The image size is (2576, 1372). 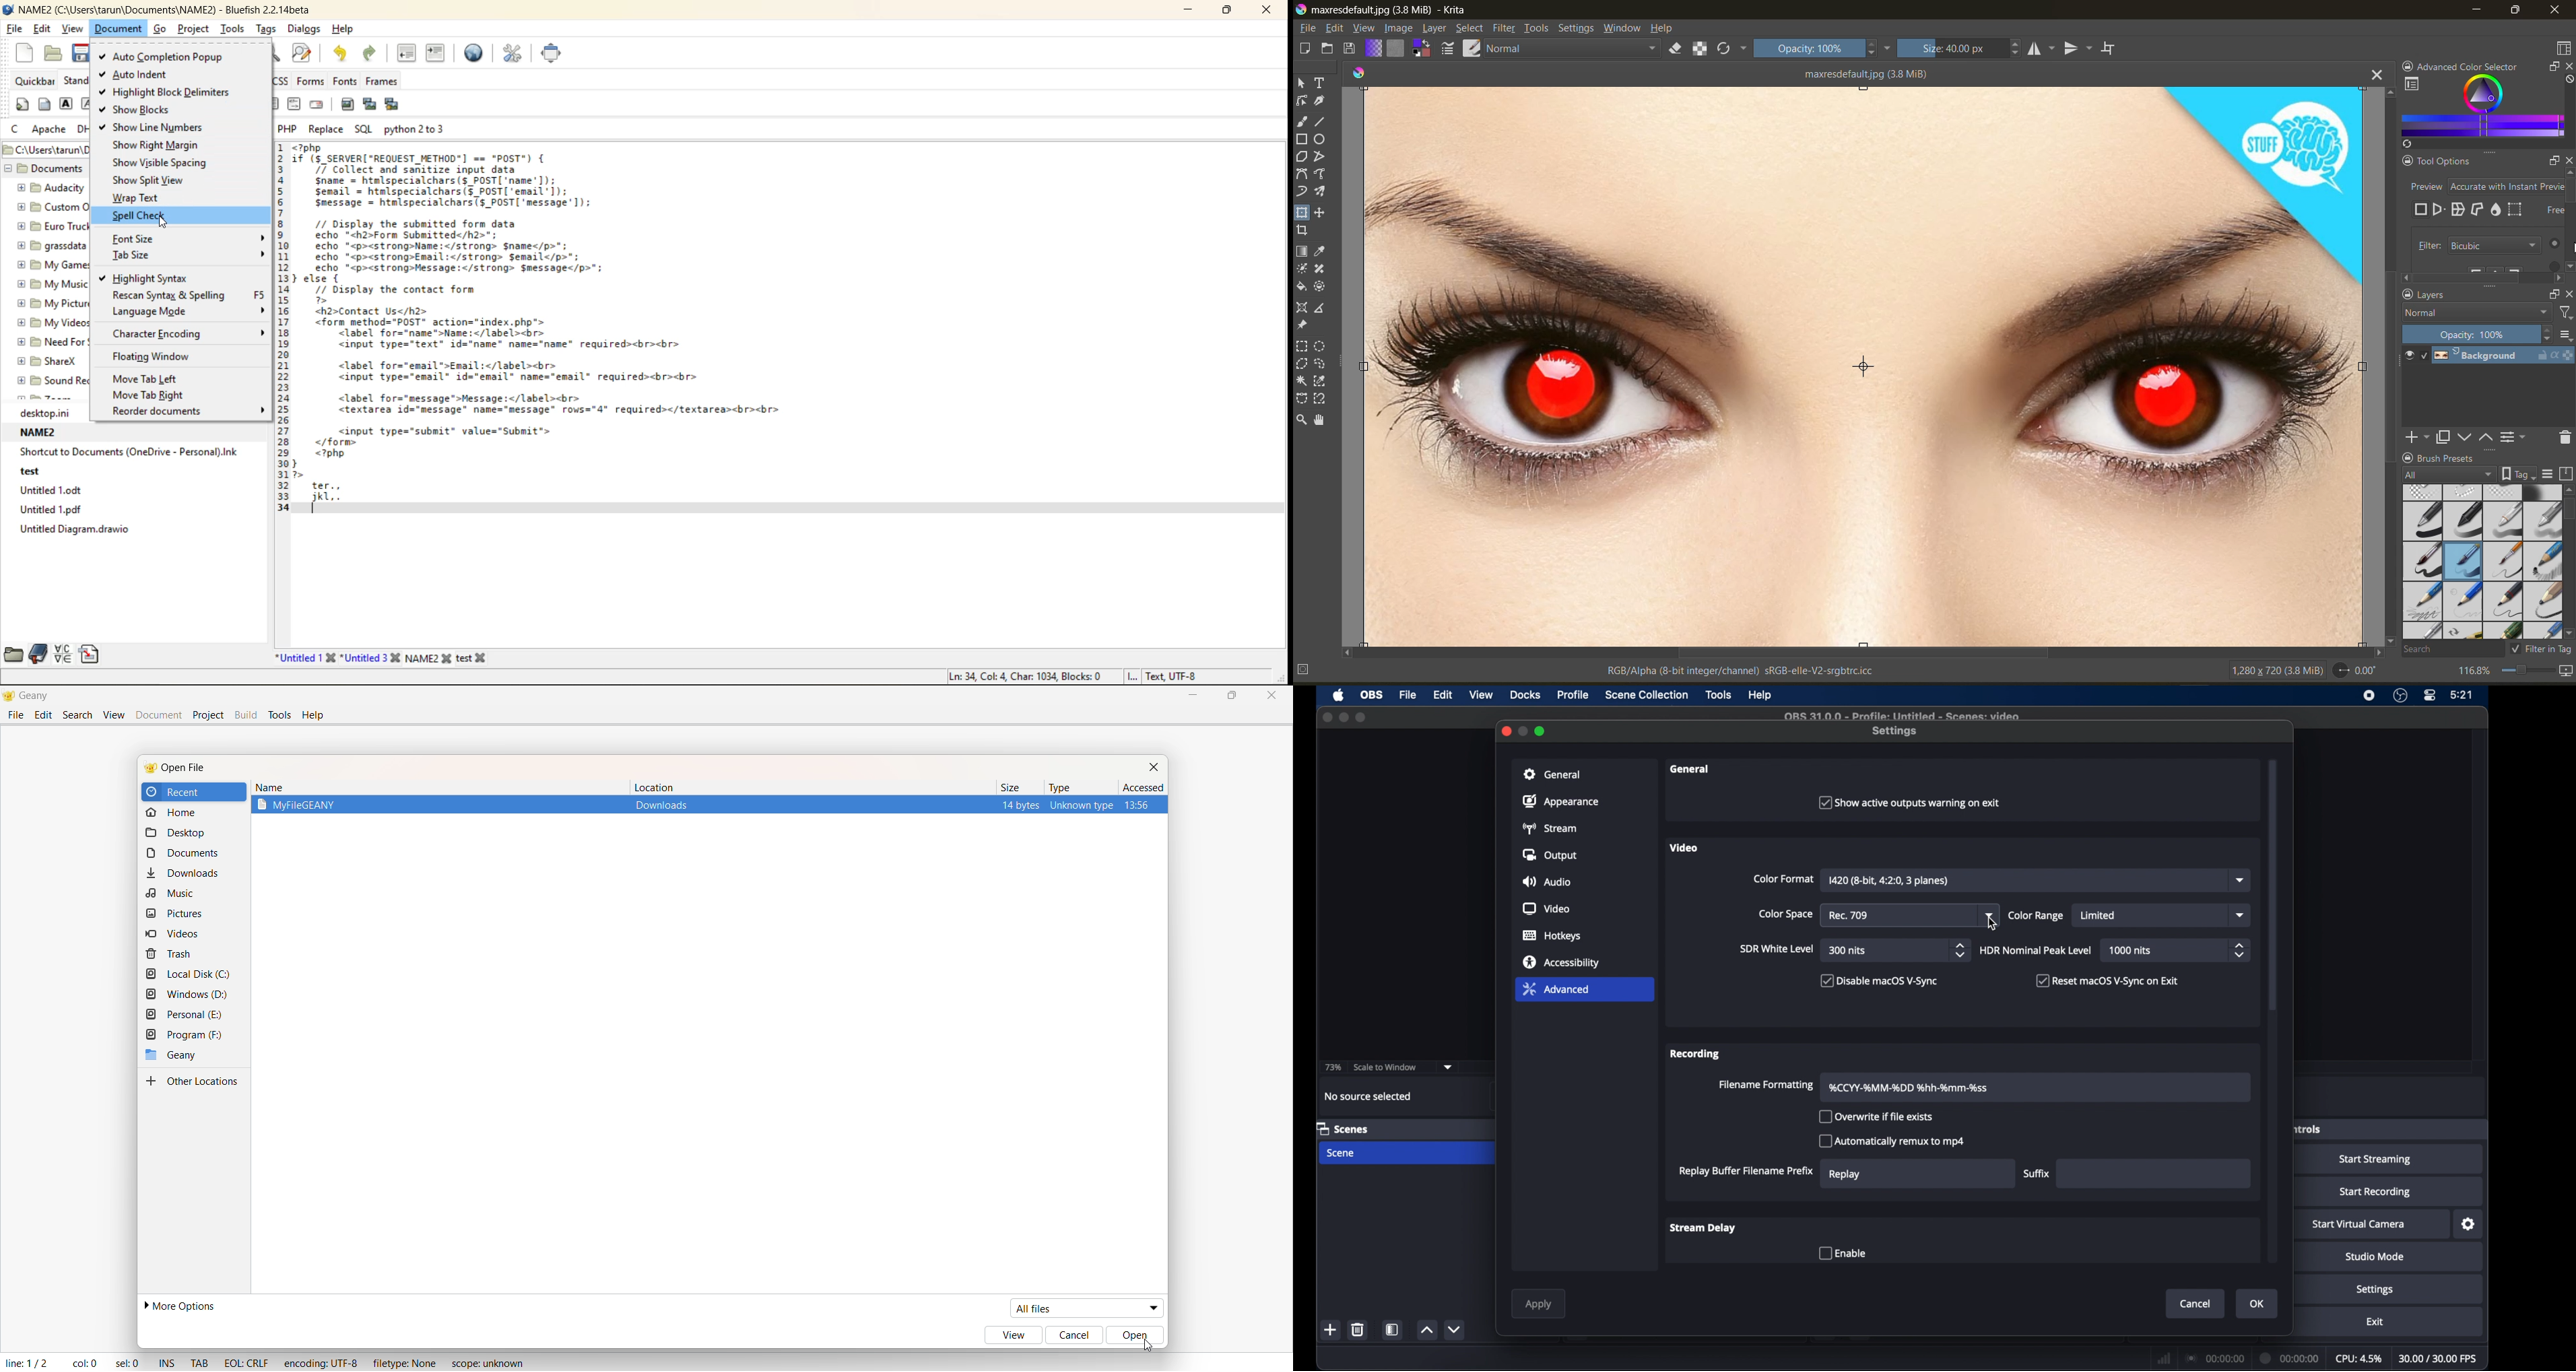 What do you see at coordinates (1321, 399) in the screenshot?
I see `tool` at bounding box center [1321, 399].